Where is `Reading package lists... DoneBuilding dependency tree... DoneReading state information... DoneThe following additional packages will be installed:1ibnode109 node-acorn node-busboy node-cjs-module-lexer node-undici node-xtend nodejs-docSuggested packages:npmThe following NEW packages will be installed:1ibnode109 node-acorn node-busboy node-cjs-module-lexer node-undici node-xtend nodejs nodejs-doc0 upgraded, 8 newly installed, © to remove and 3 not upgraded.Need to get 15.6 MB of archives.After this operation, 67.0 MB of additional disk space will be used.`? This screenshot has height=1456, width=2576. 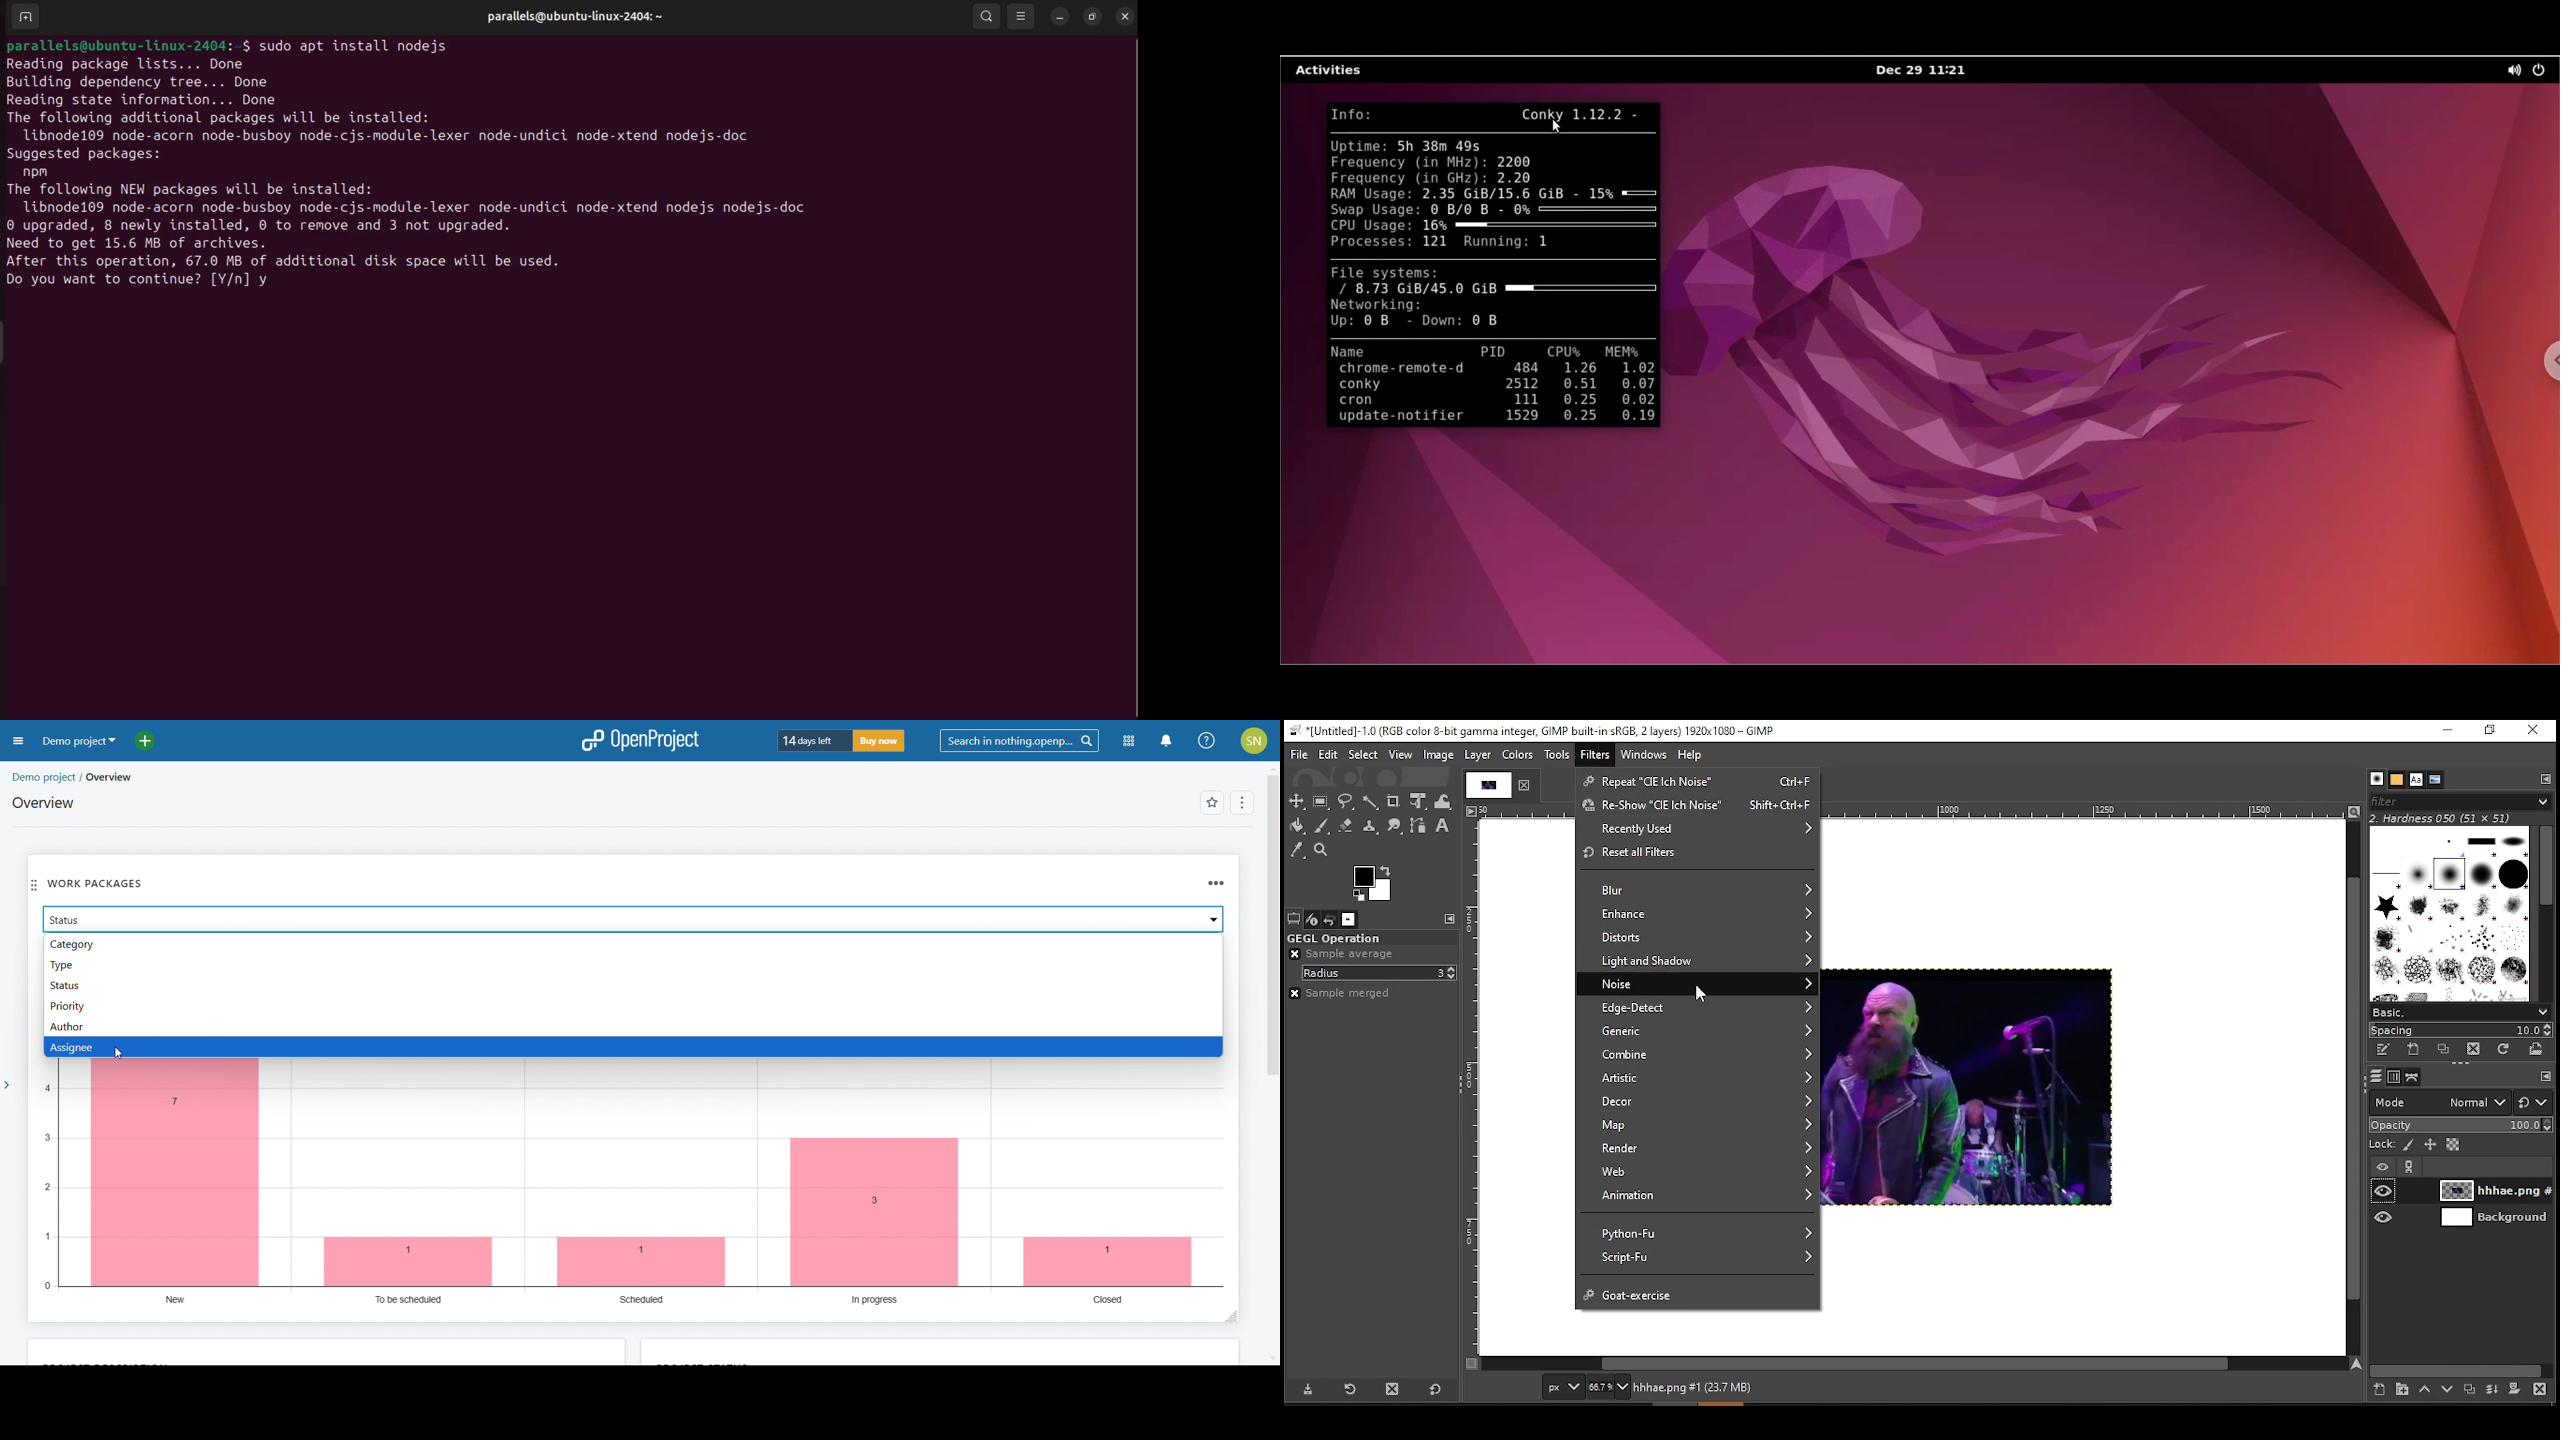
Reading package lists... DoneBuilding dependency tree... DoneReading state information... DoneThe following additional packages will be installed:1ibnode109 node-acorn node-busboy node-cjs-module-lexer node-undici node-xtend nodejs-docSuggested packages:npmThe following NEW packages will be installed:1ibnode109 node-acorn node-busboy node-cjs-module-lexer node-undici node-xtend nodejs nodejs-doc0 upgraded, 8 newly installed, © to remove and 3 not upgraded.Need to get 15.6 MB of archives.After this operation, 67.0 MB of additional disk space will be used. is located at coordinates (434, 162).